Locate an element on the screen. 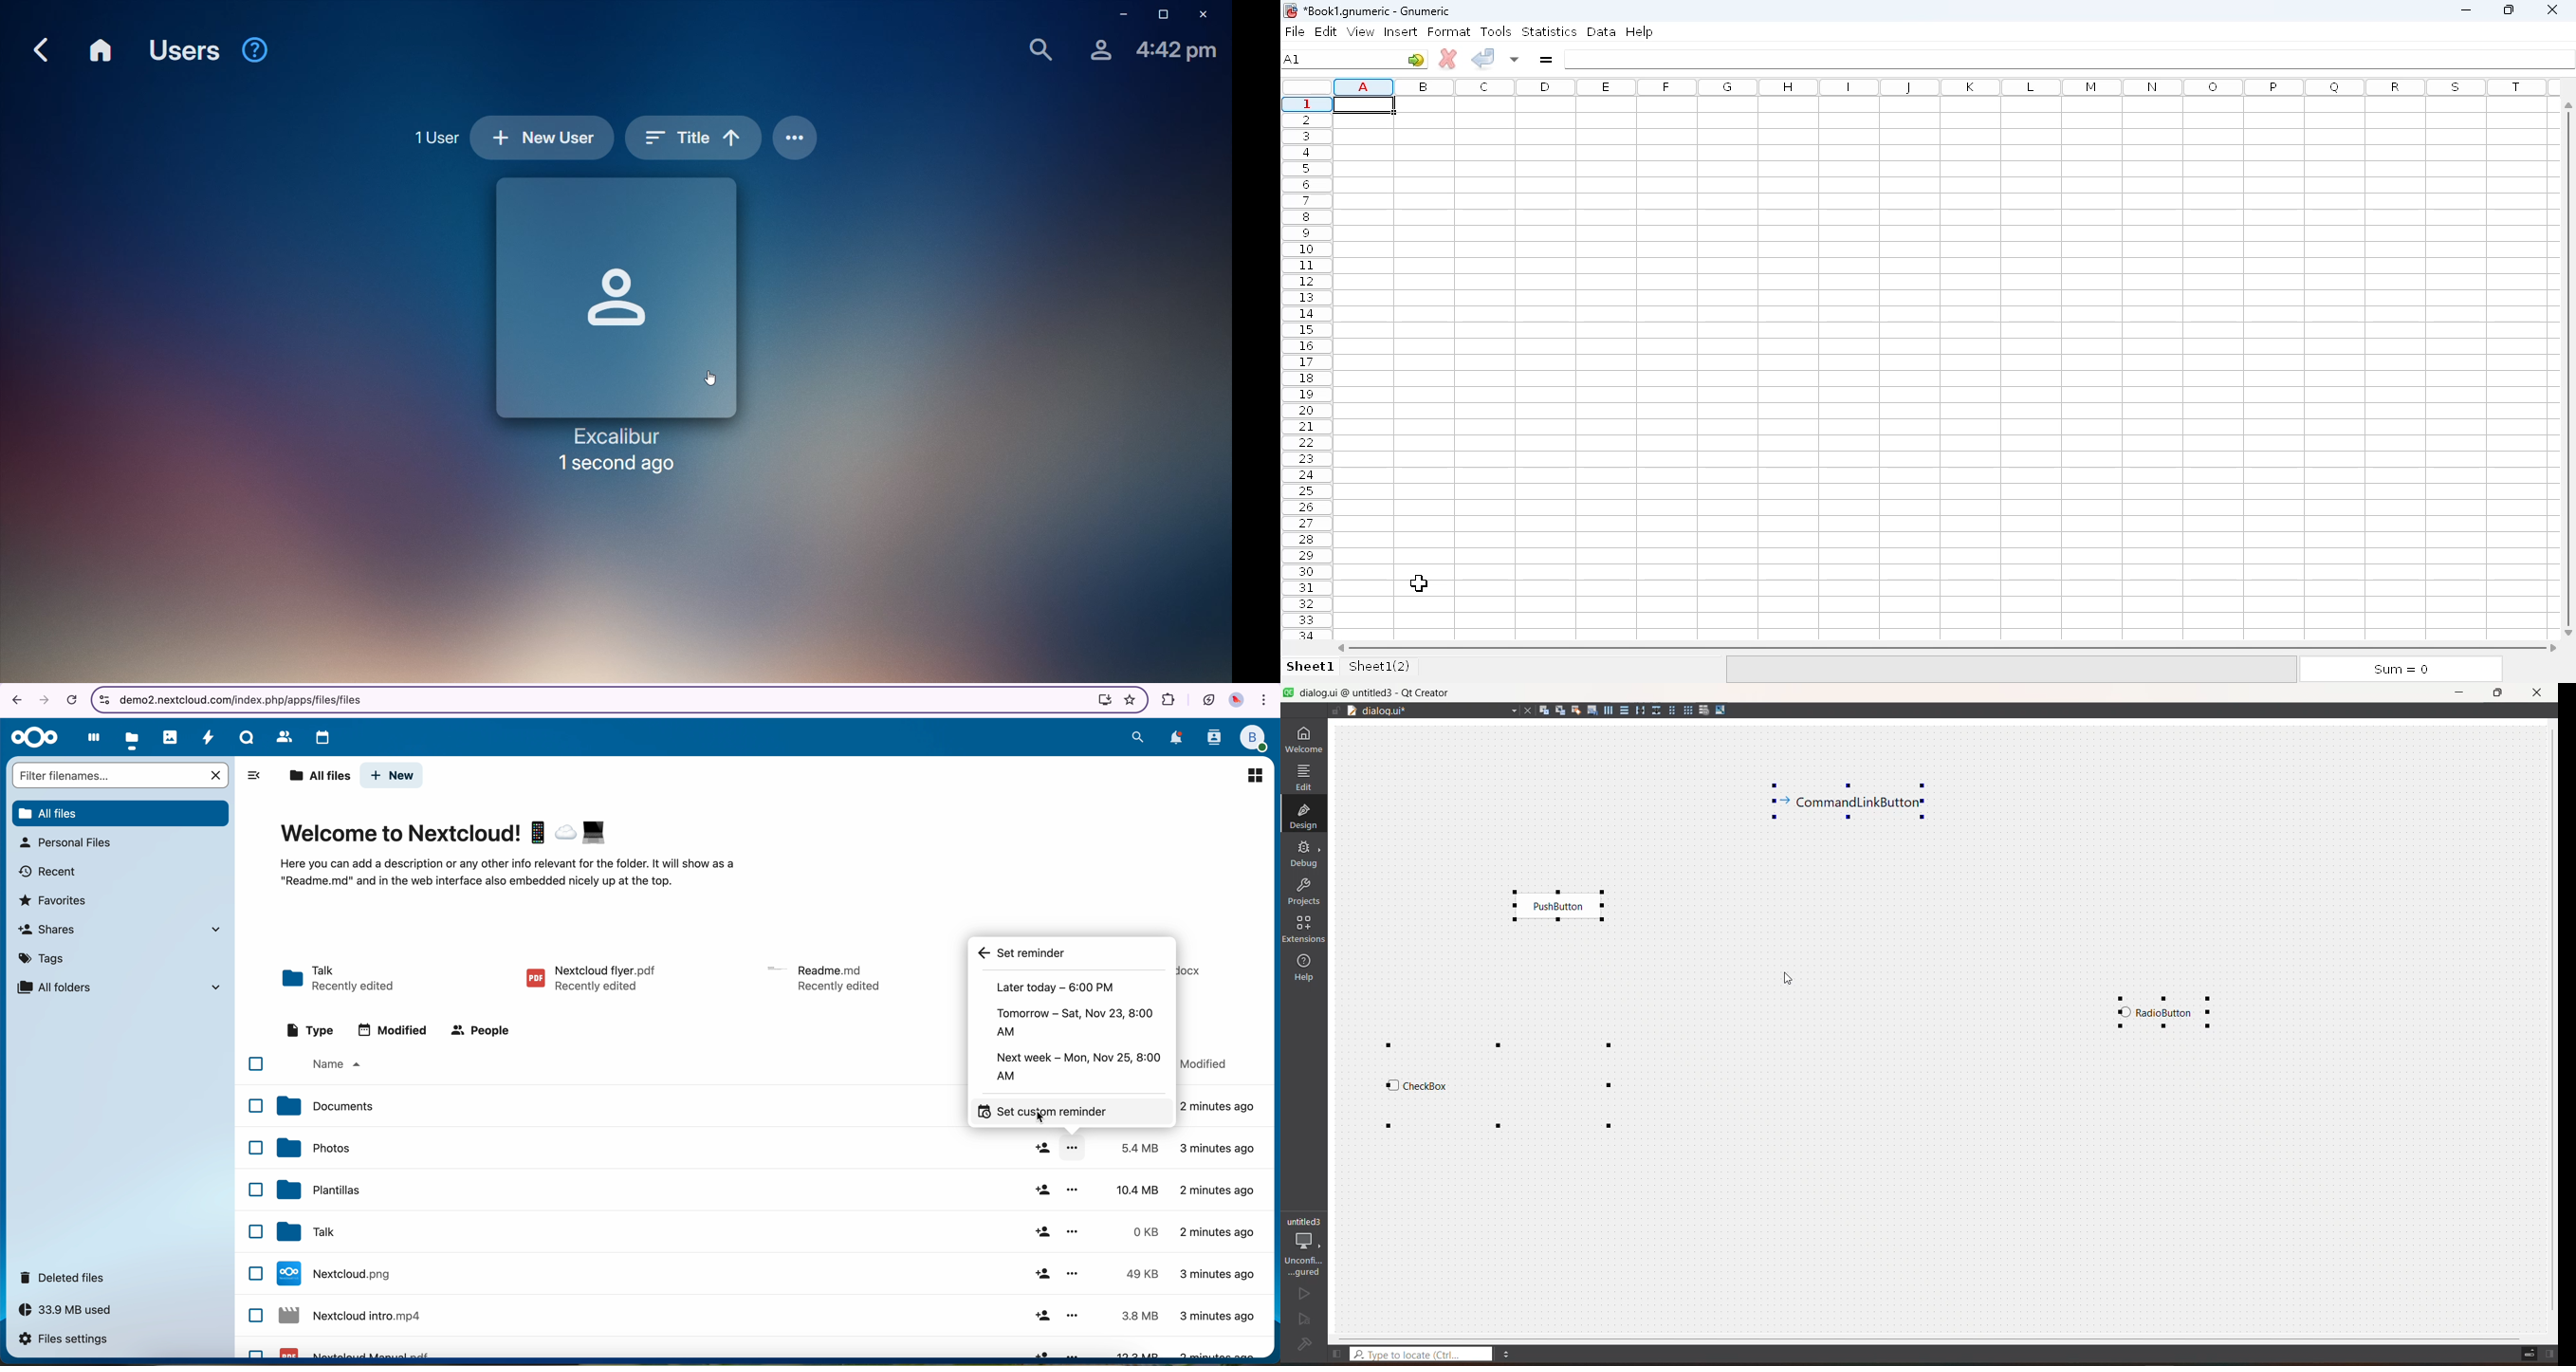  3.8 is located at coordinates (1140, 1316).